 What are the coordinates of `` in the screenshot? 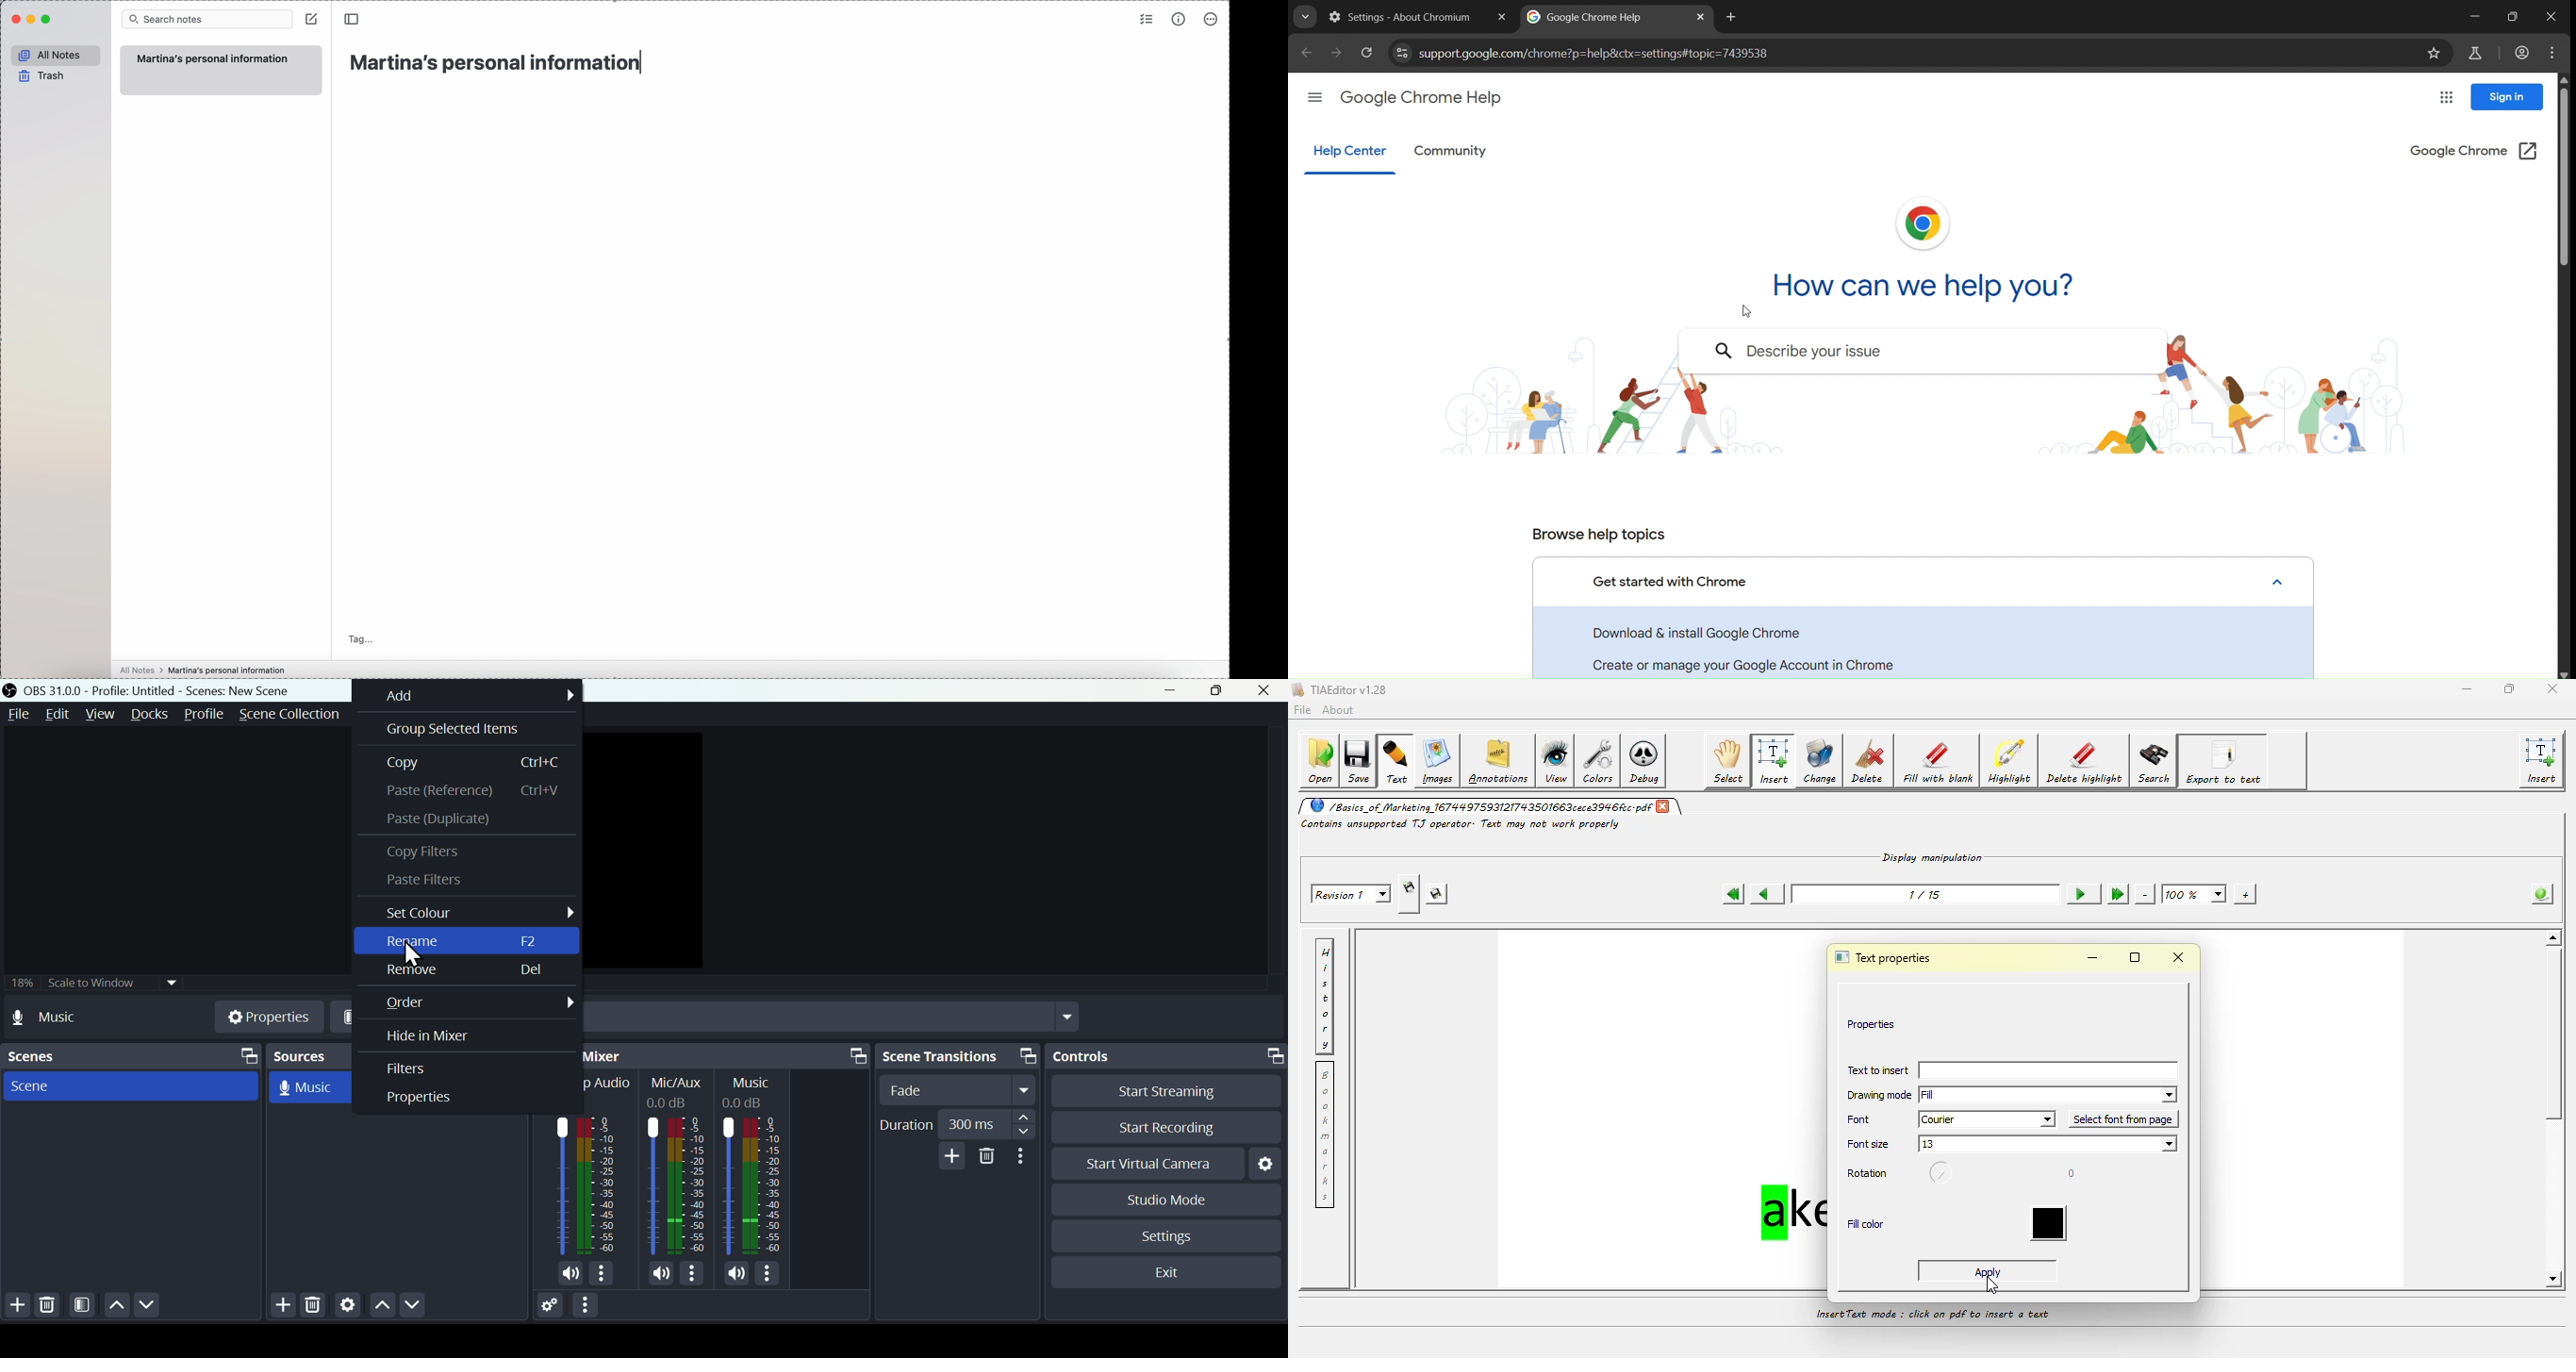 It's located at (750, 1184).